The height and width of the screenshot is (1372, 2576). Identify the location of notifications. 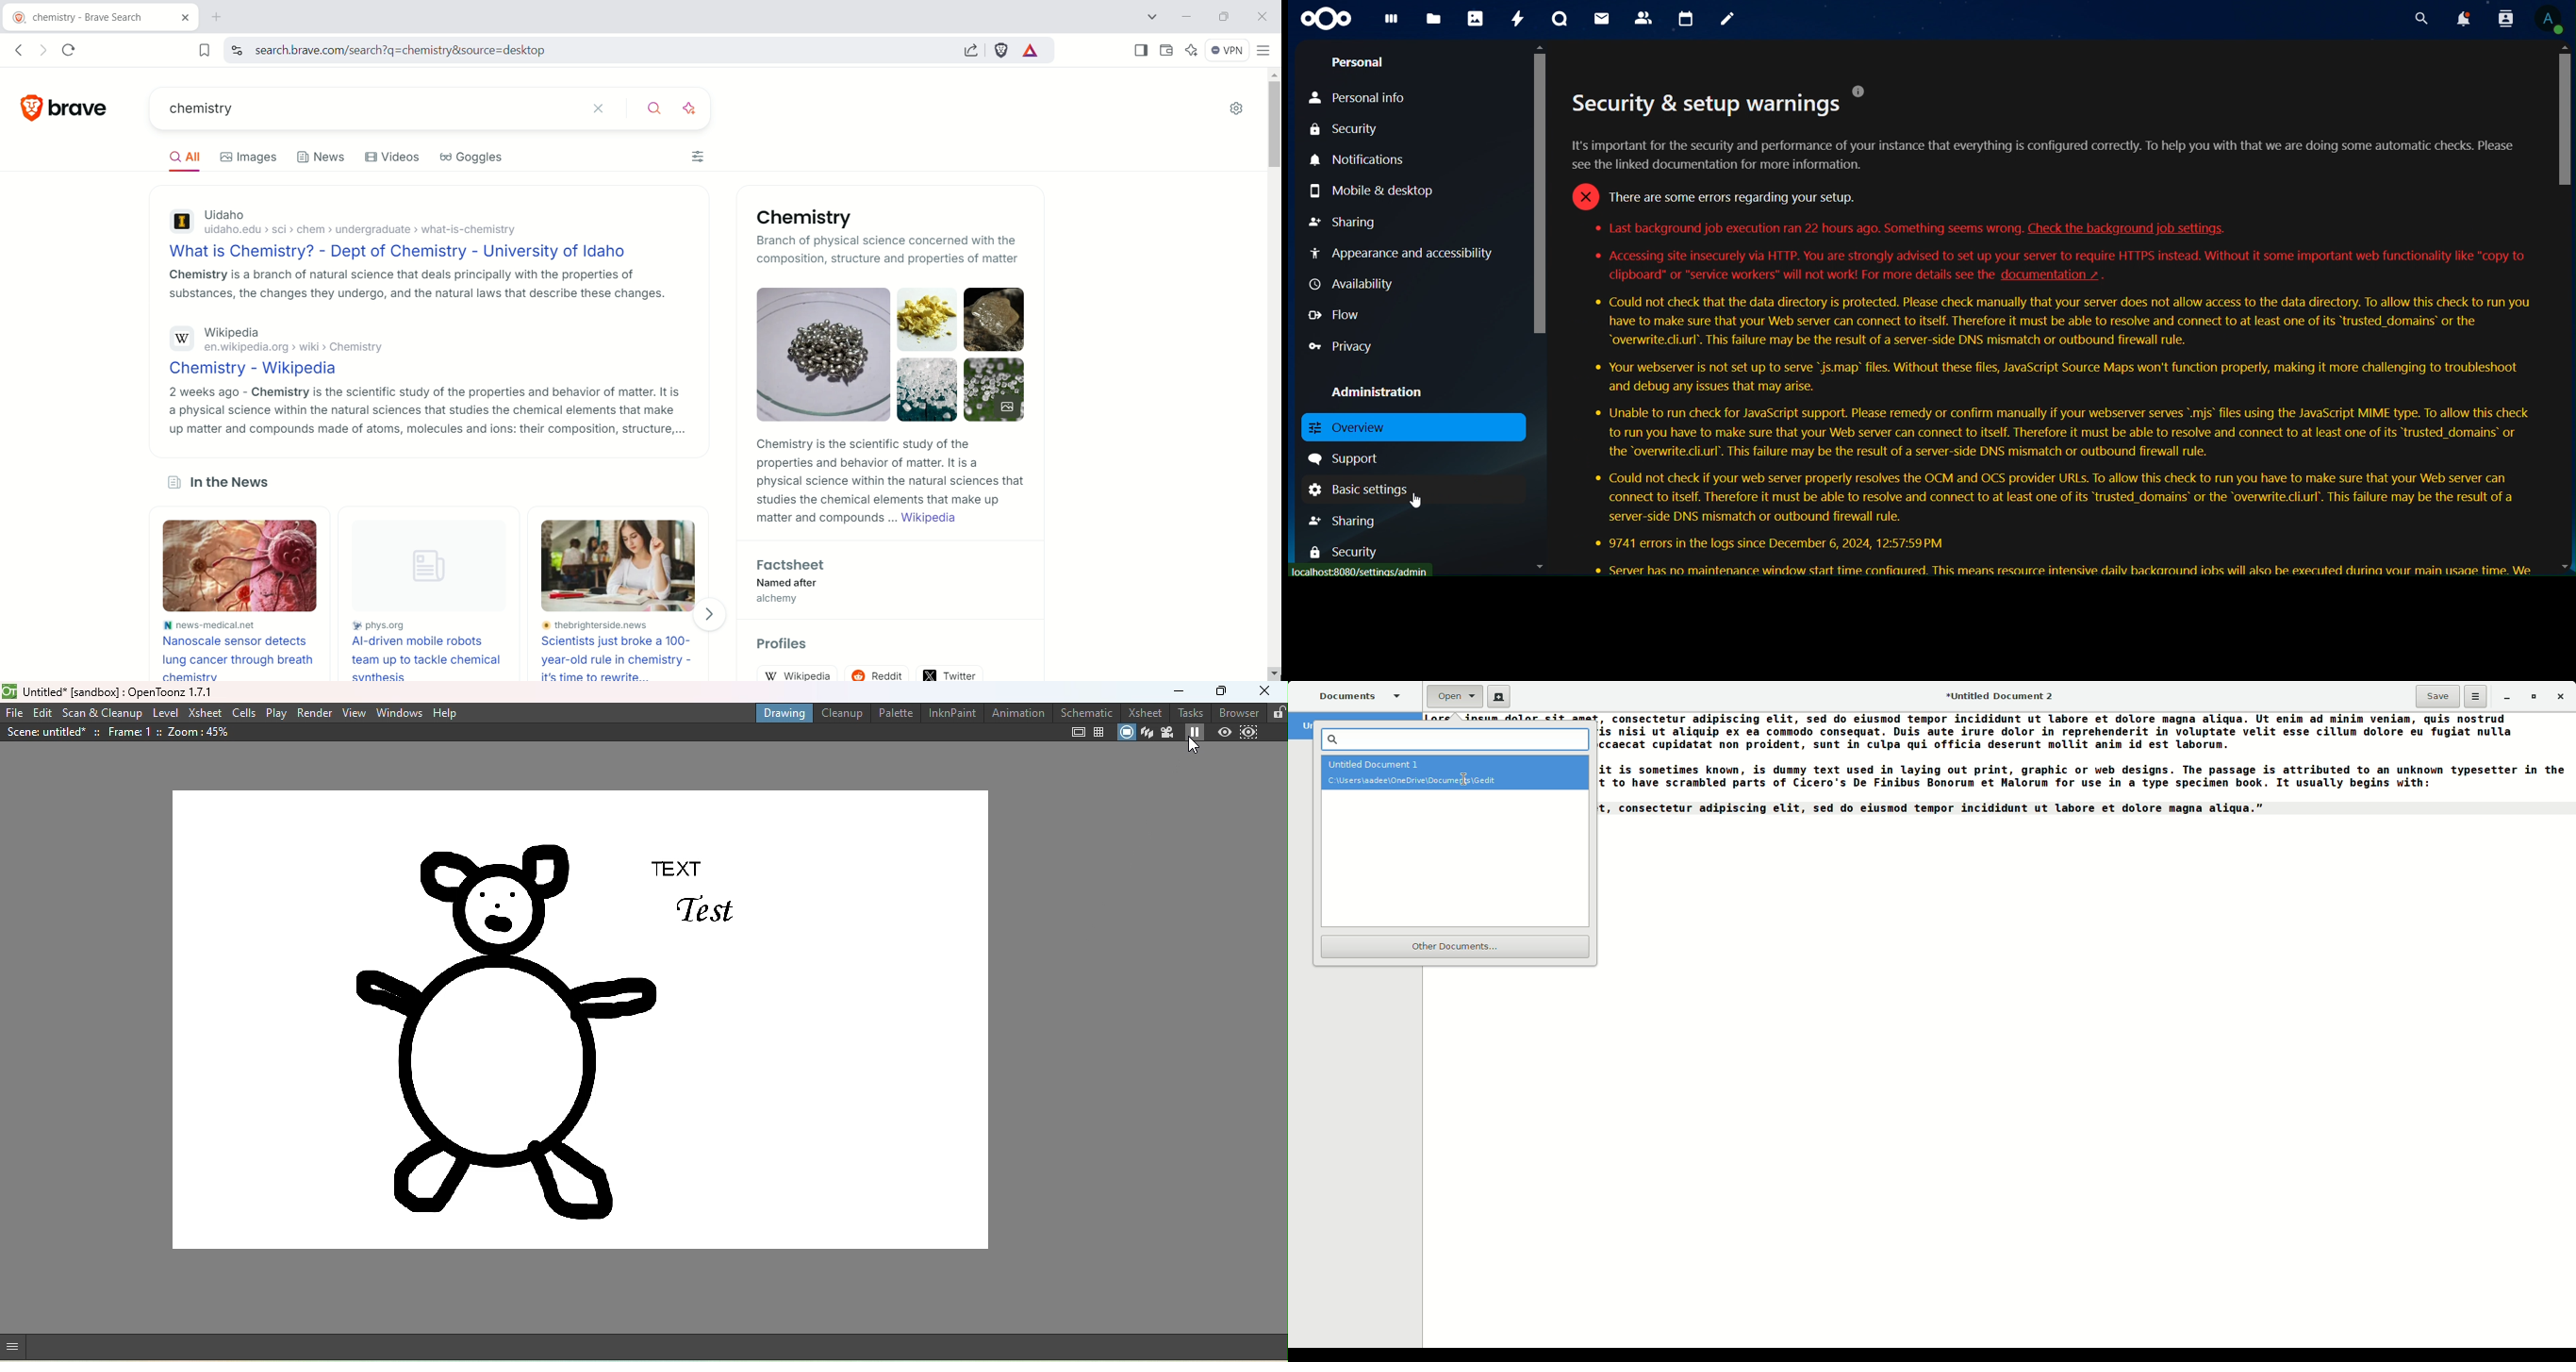
(2461, 19).